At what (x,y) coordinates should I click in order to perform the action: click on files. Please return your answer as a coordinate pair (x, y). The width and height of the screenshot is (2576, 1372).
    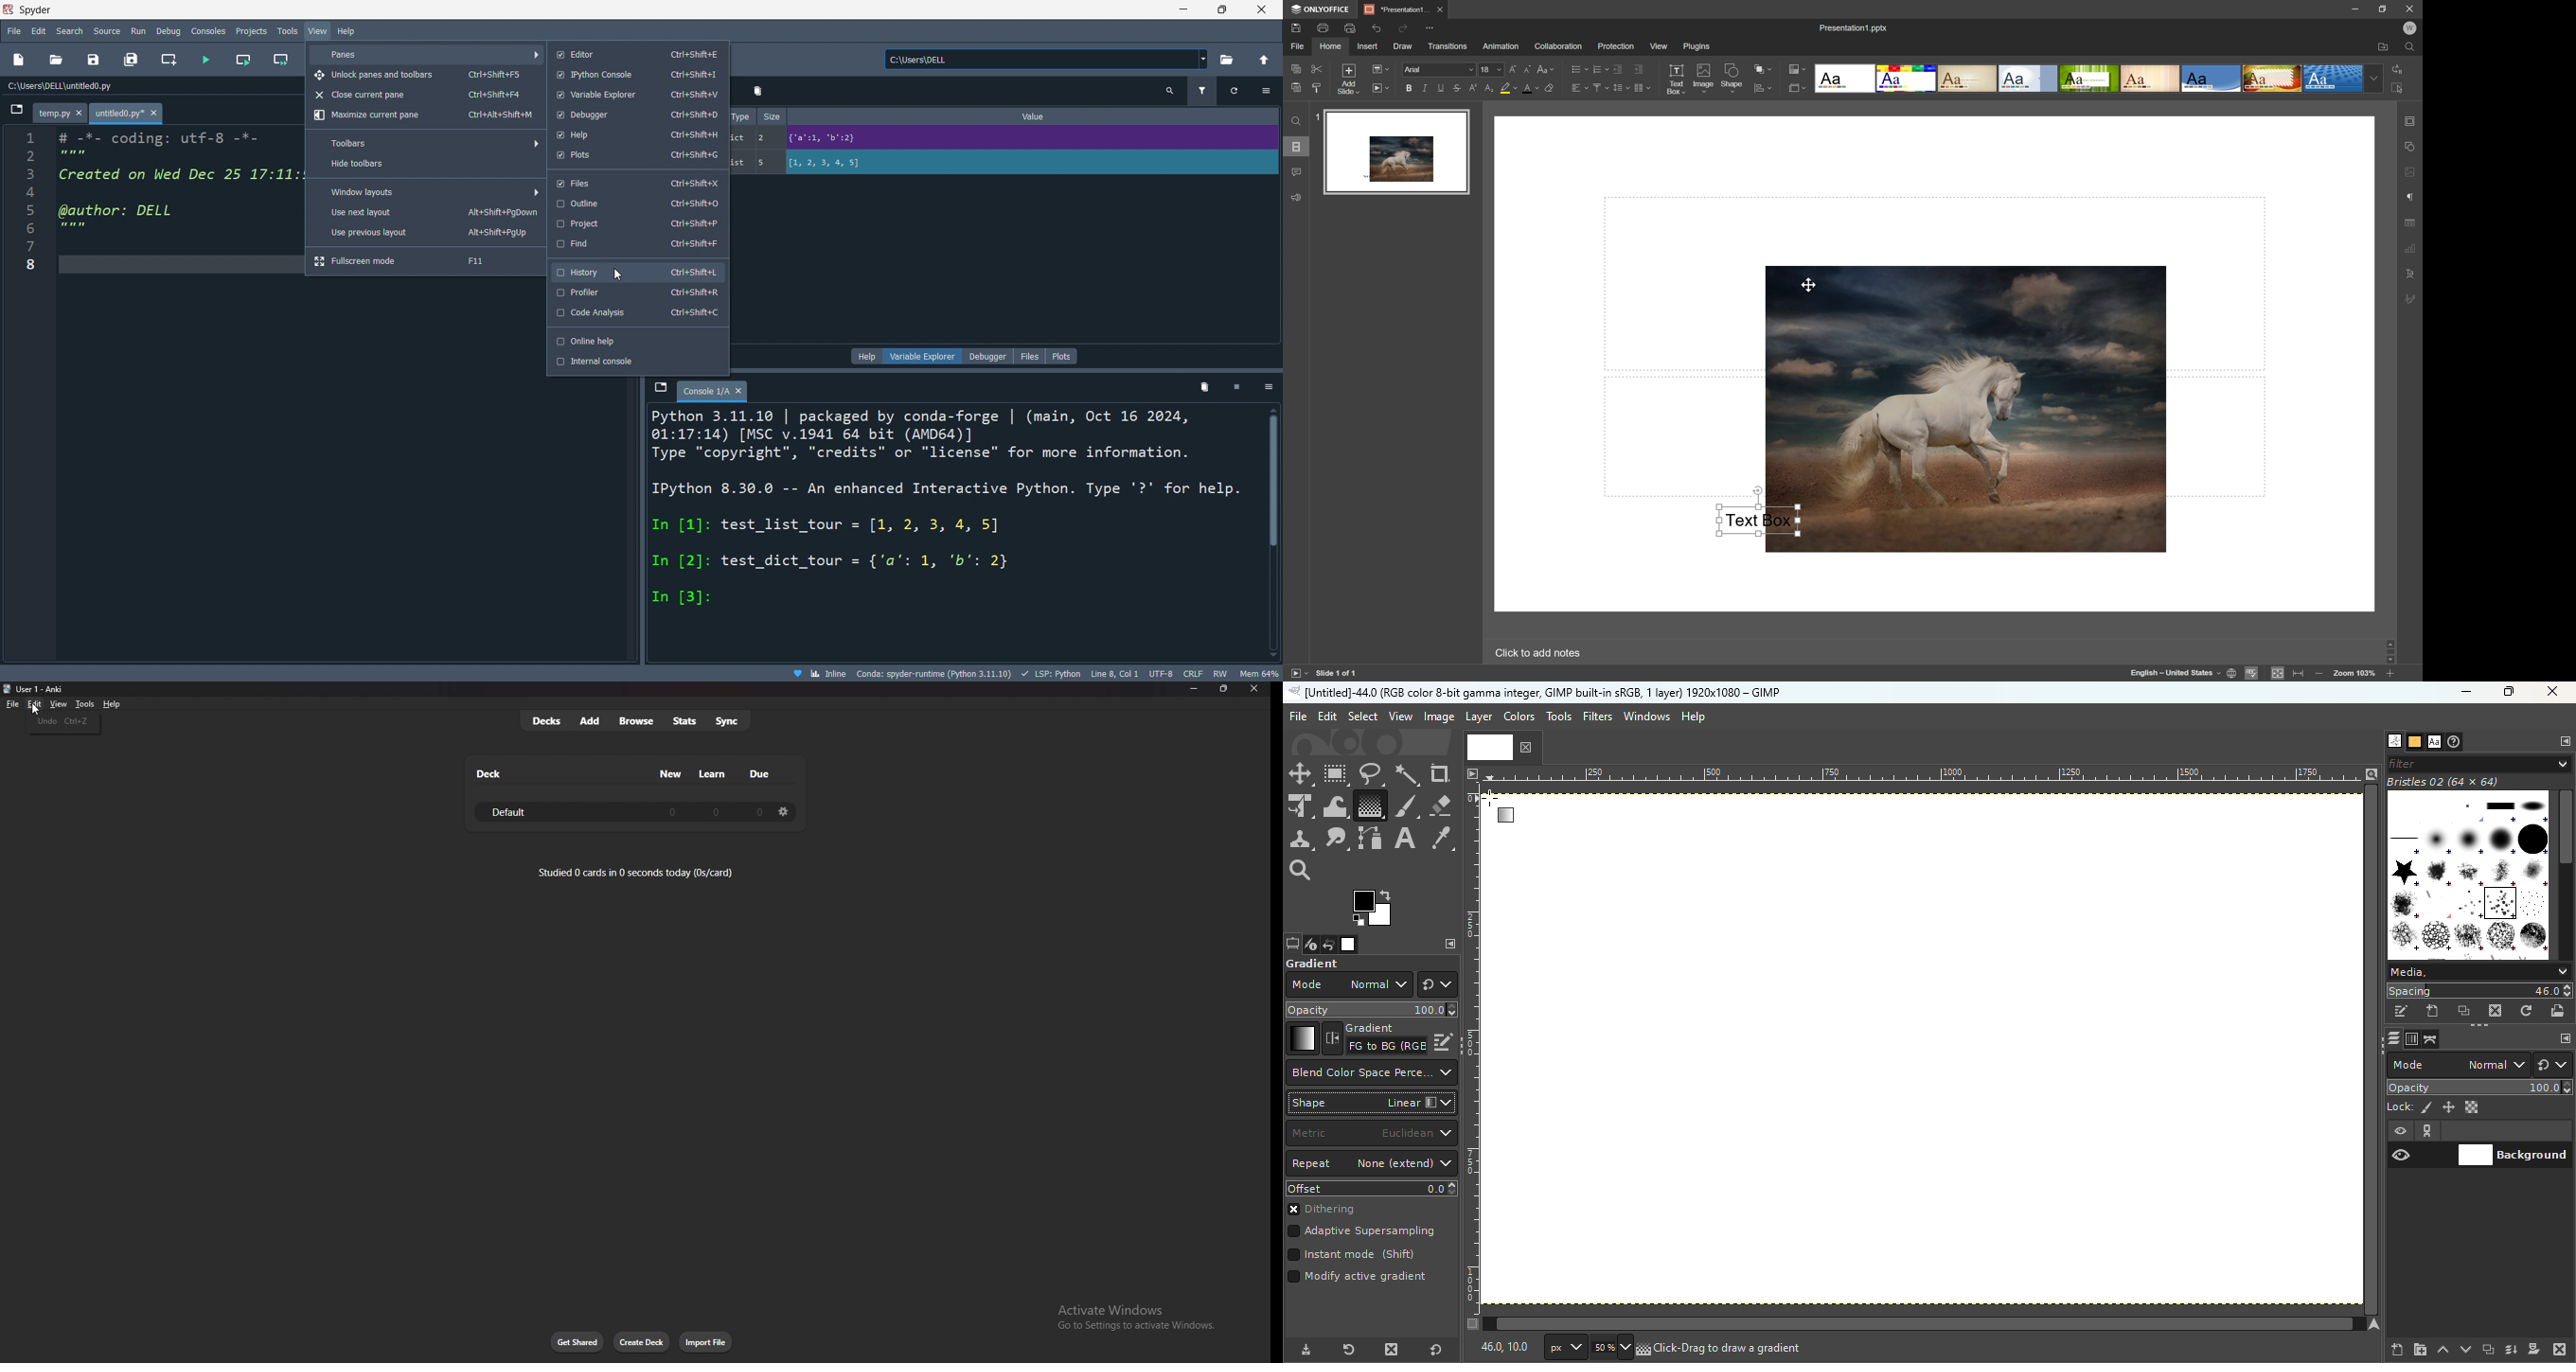
    Looking at the image, I should click on (1028, 355).